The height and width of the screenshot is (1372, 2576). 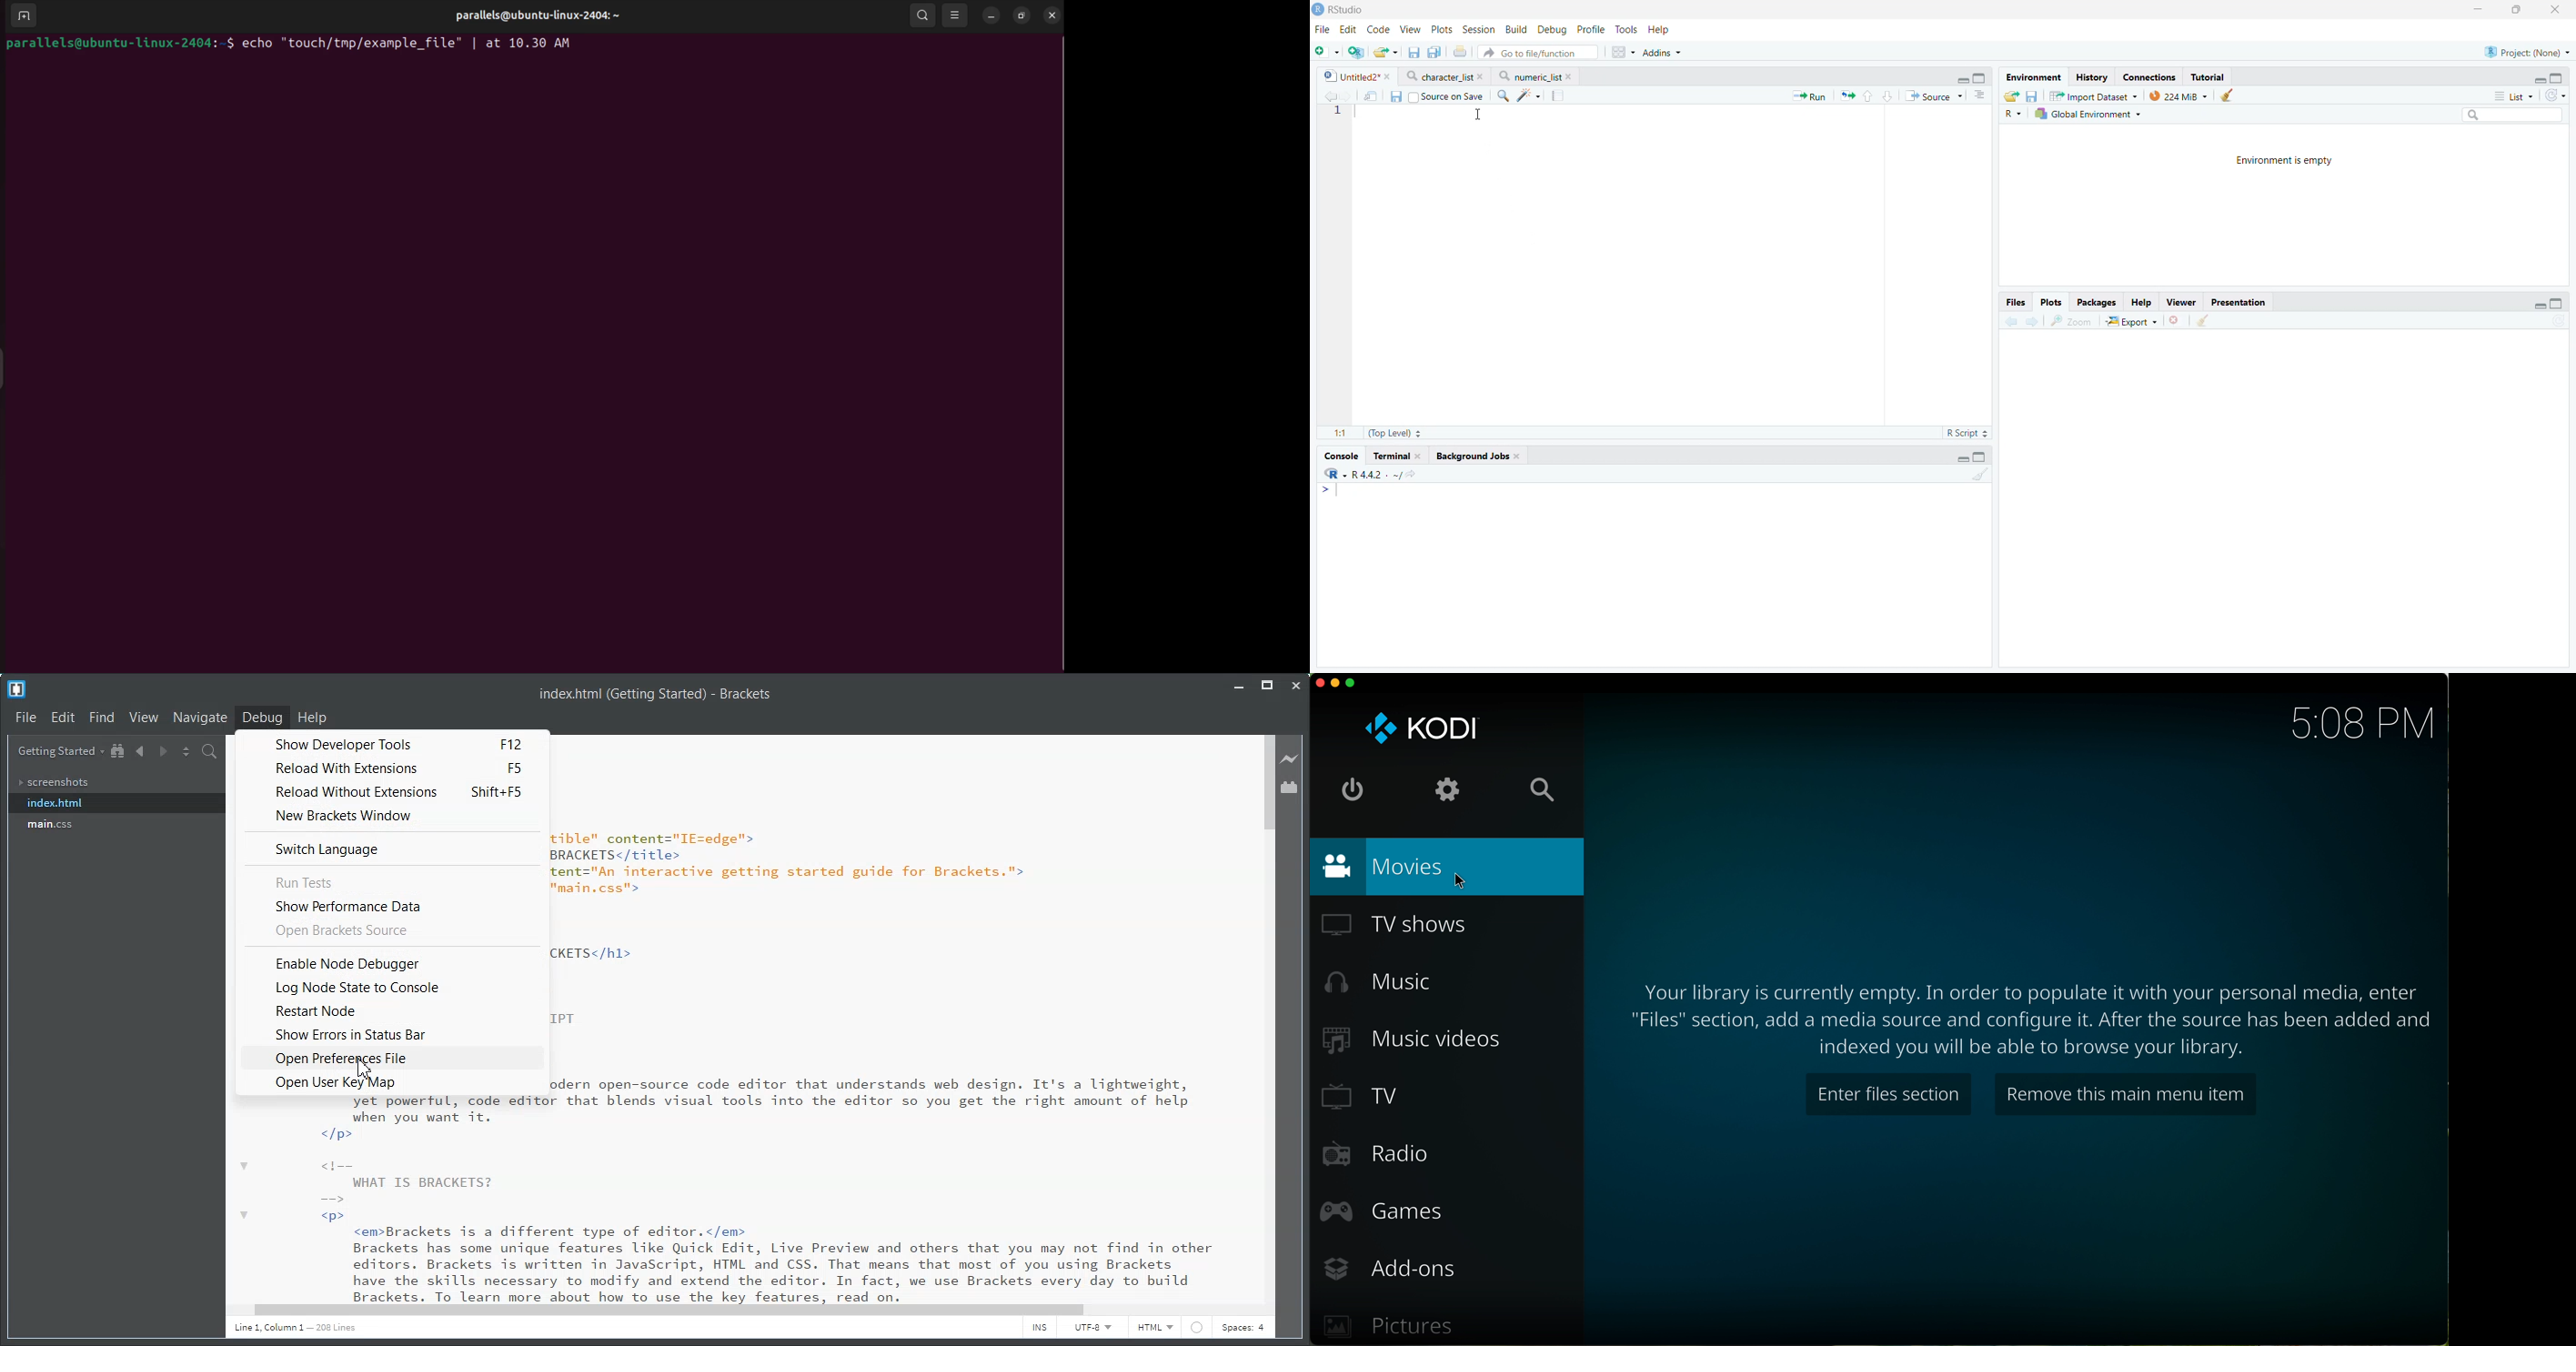 What do you see at coordinates (1538, 52) in the screenshot?
I see `Go to file/function` at bounding box center [1538, 52].